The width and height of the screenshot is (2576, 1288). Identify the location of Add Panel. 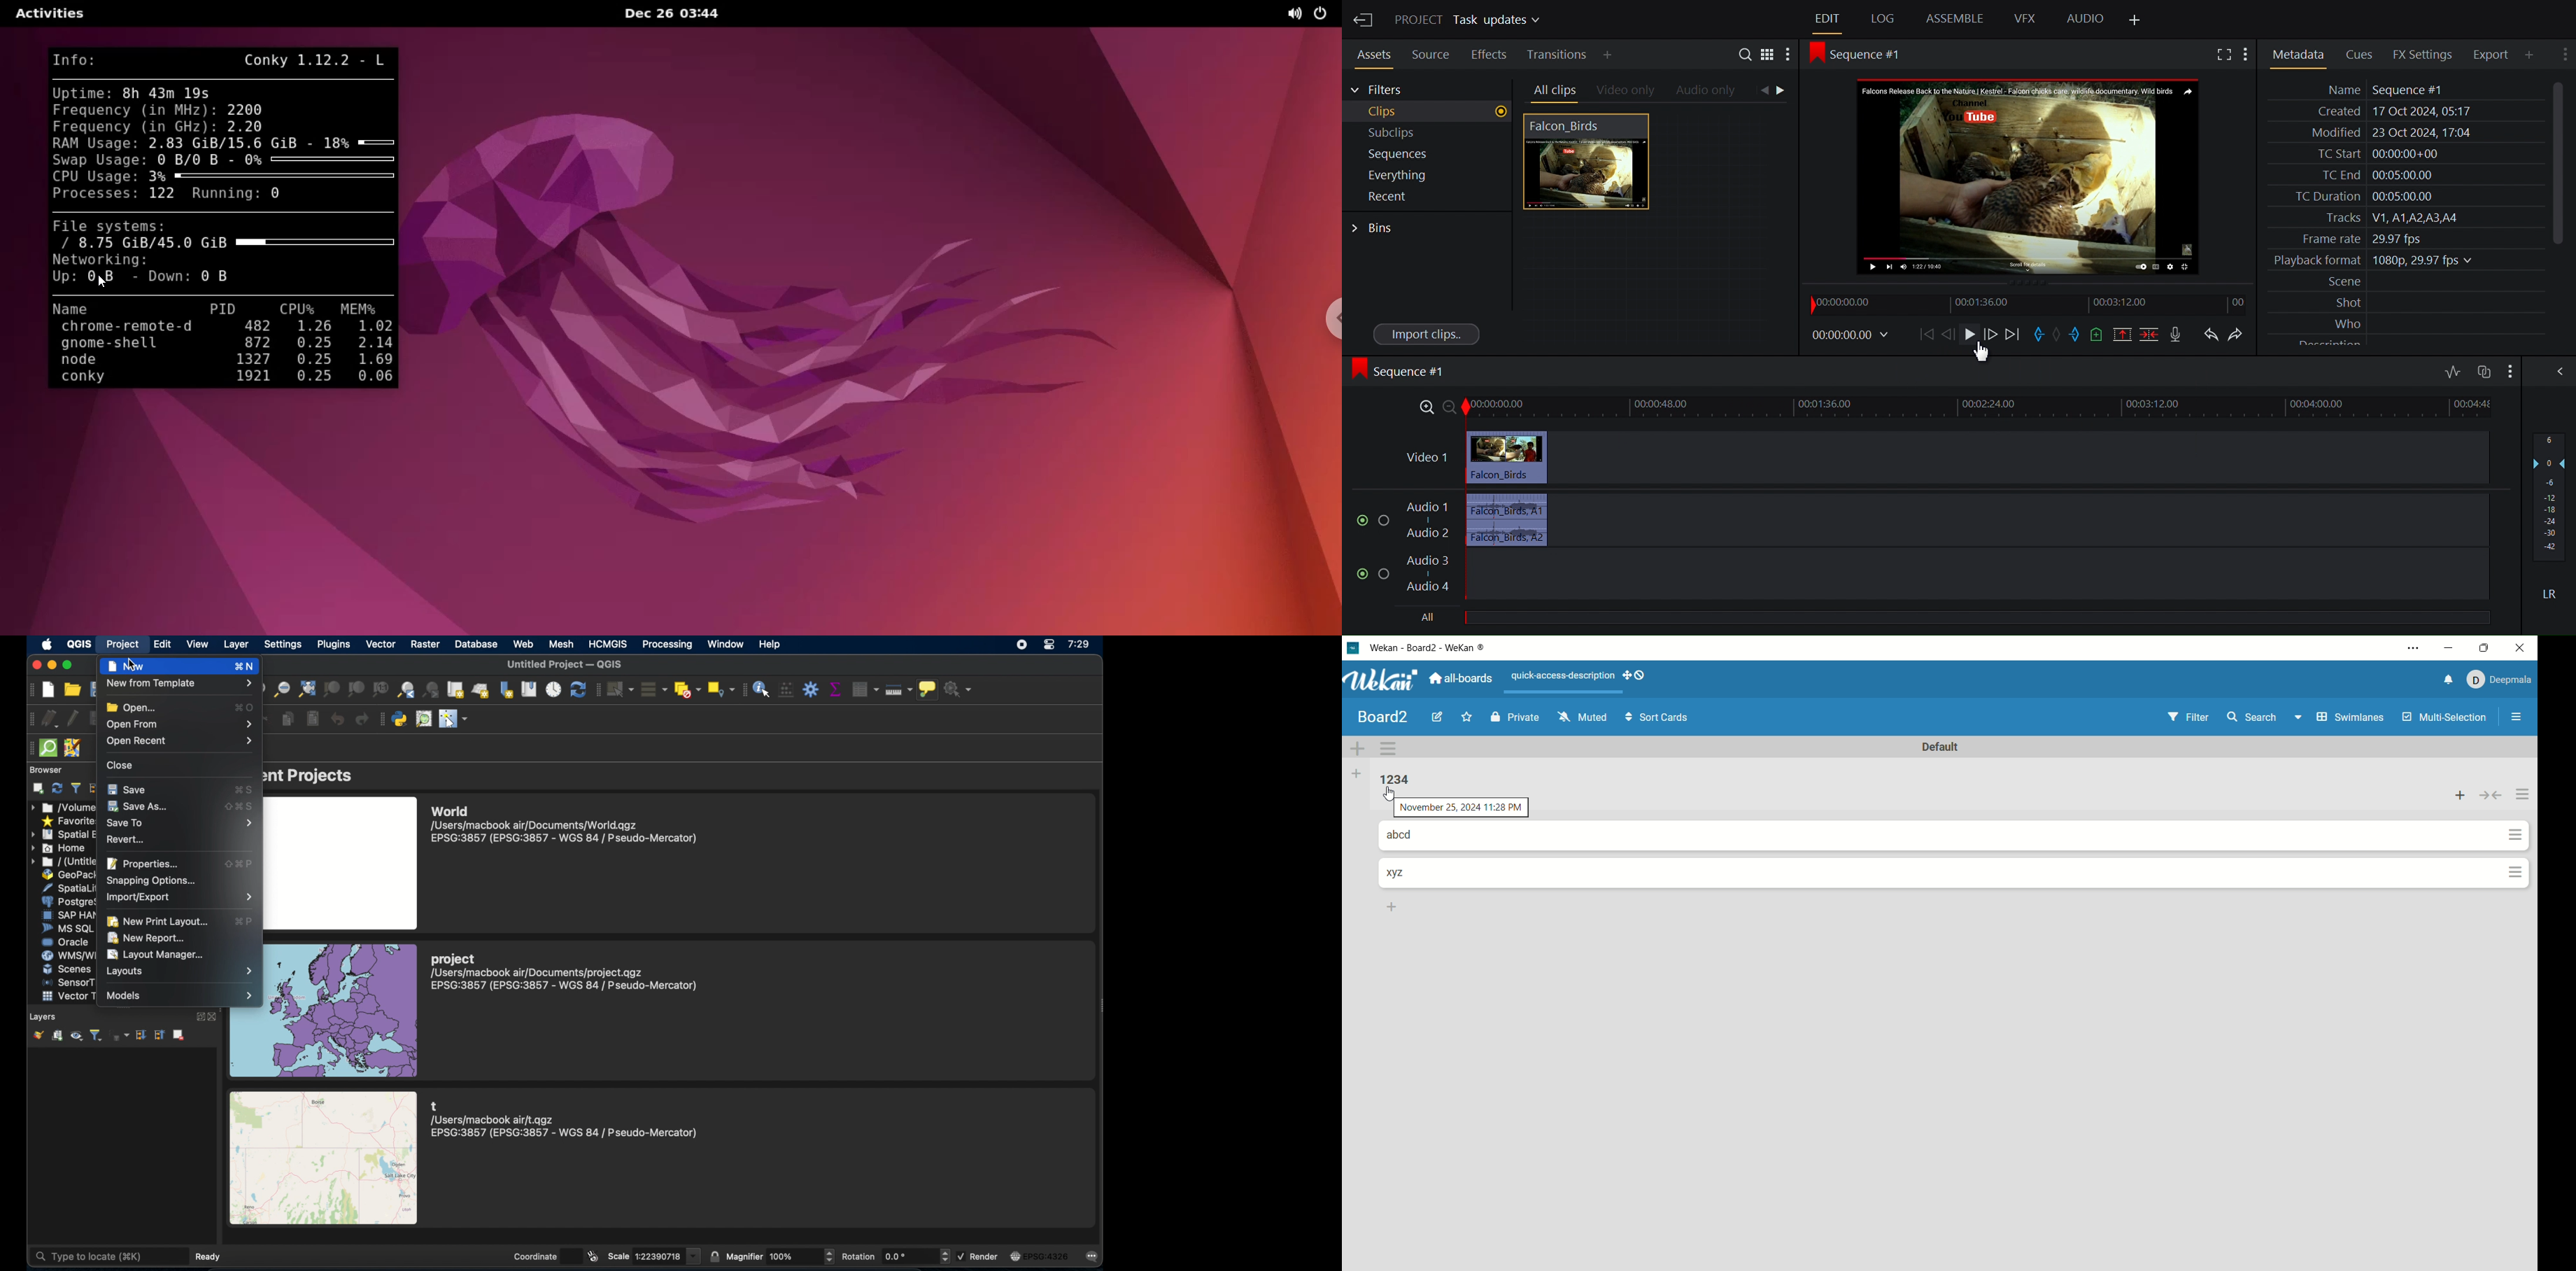
(2134, 21).